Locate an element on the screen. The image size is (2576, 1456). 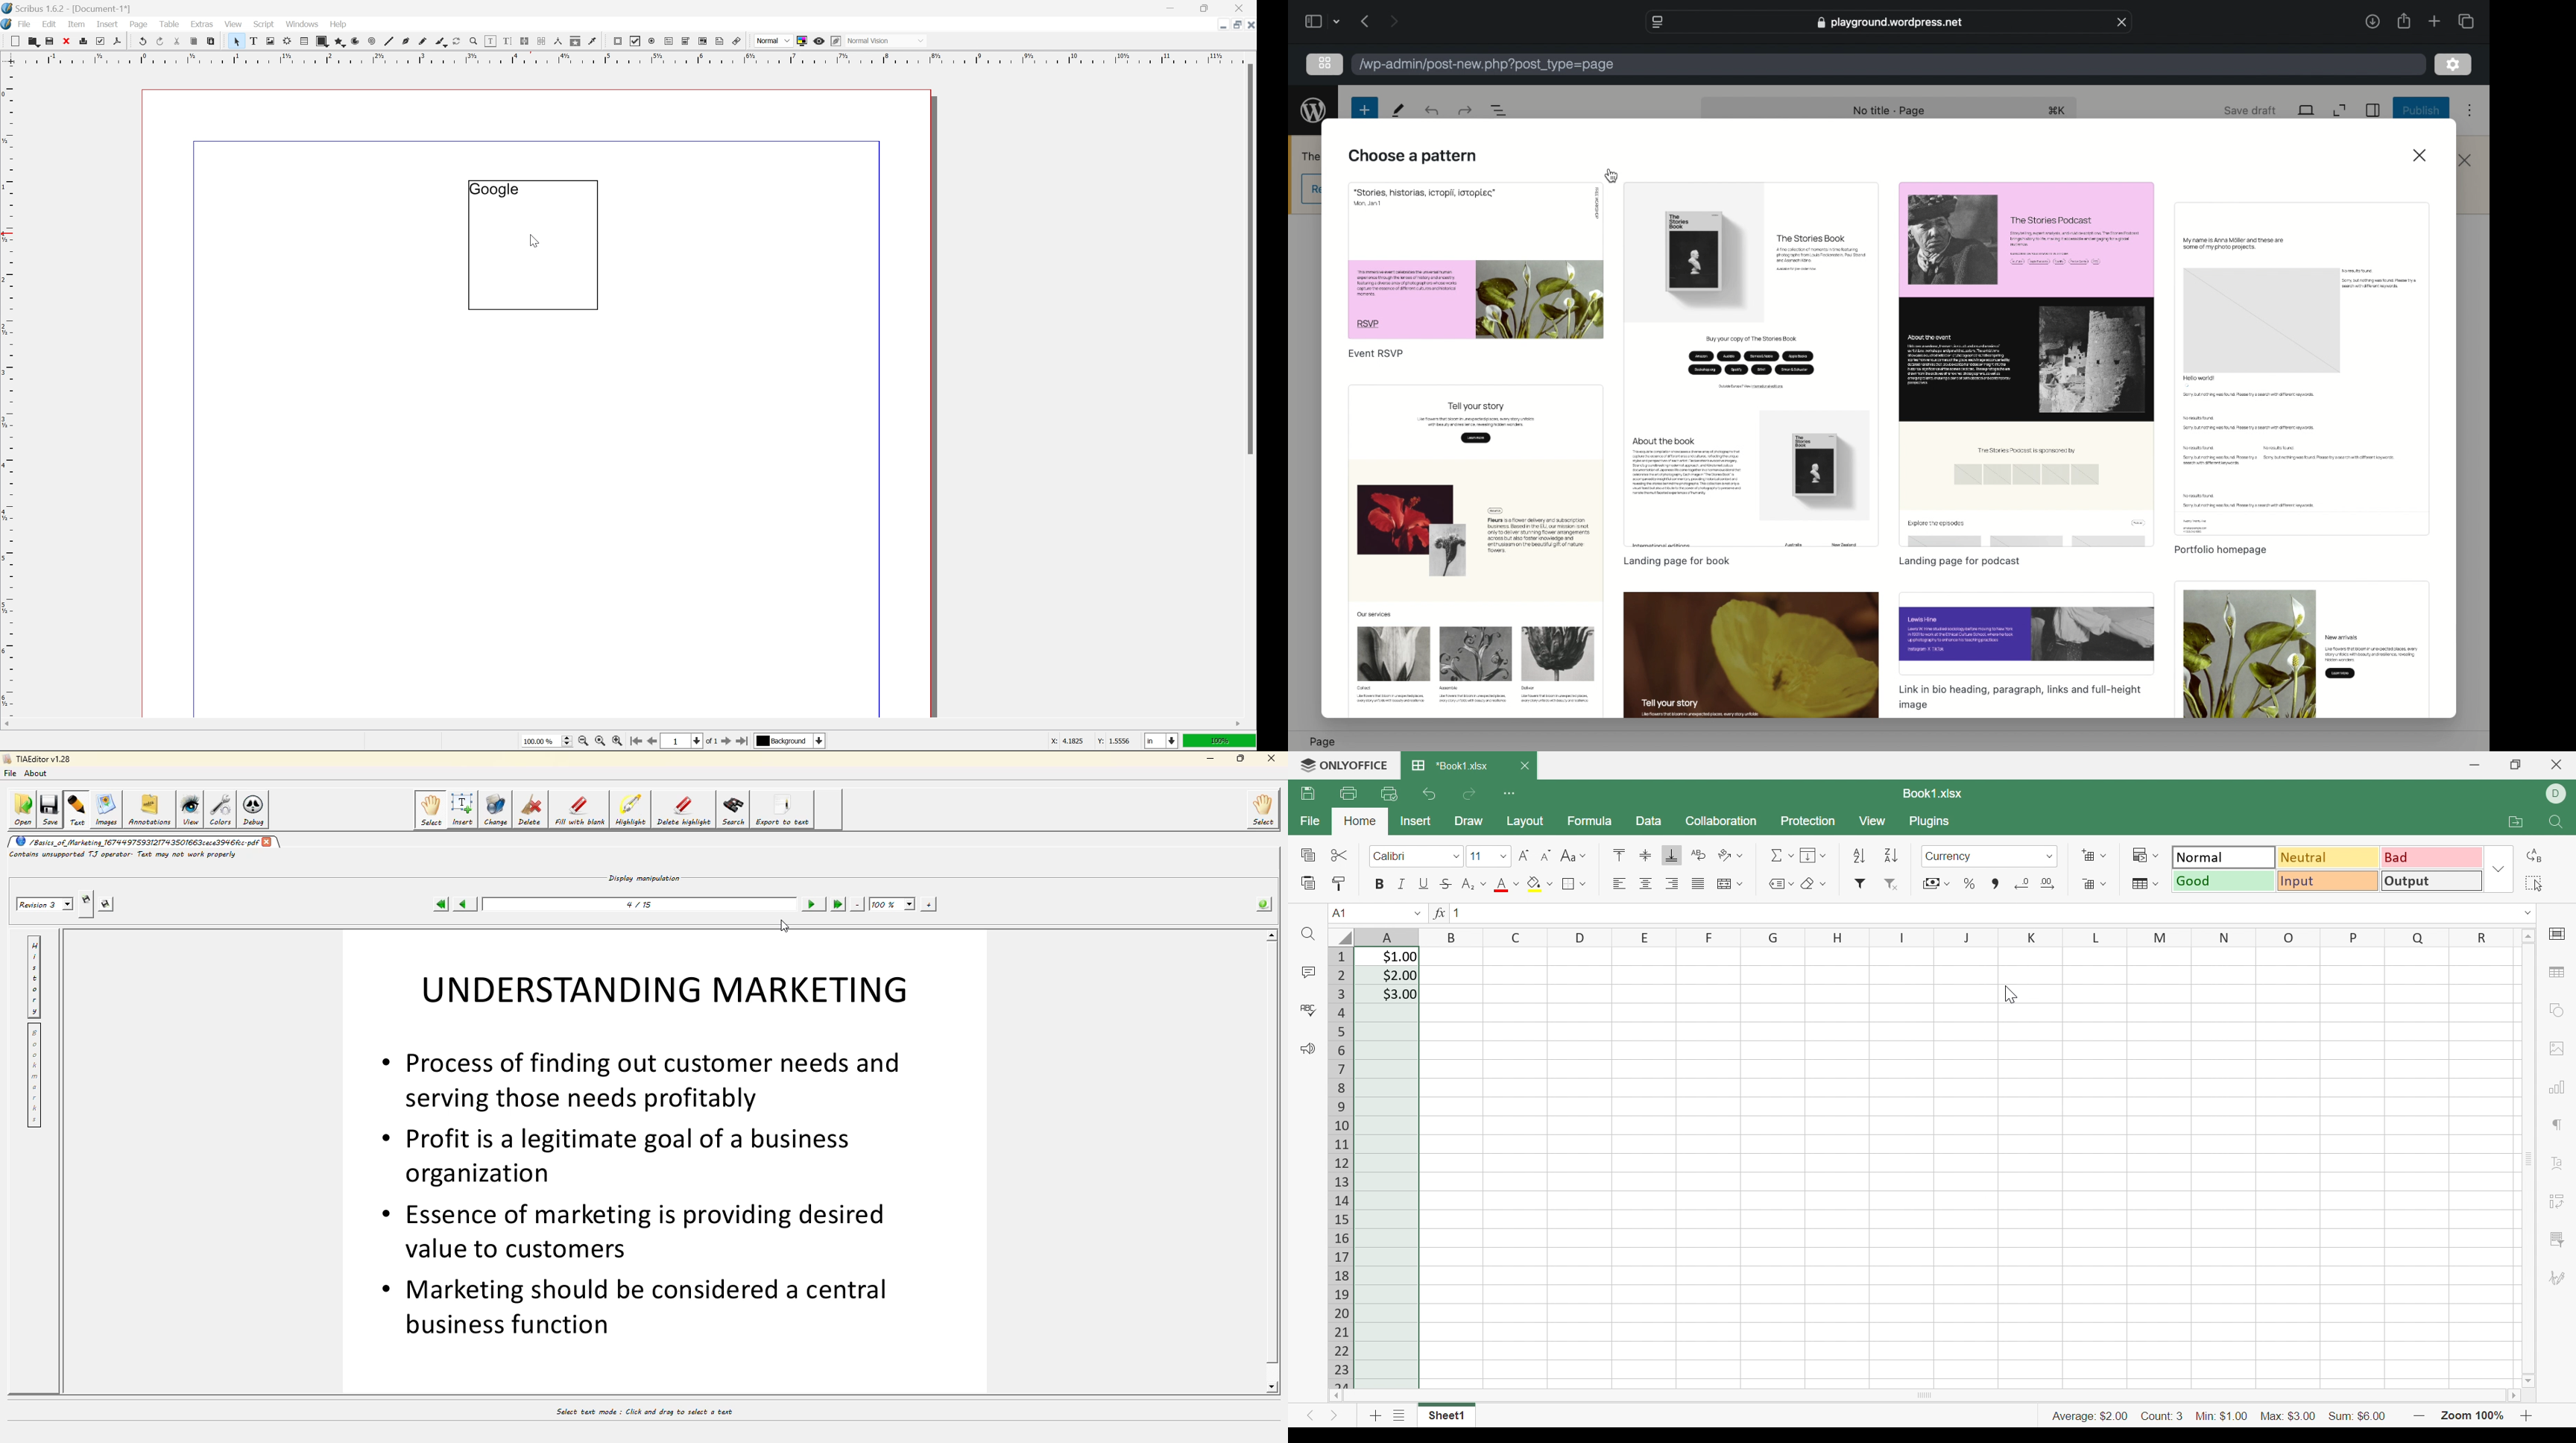
Find is located at coordinates (1308, 934).